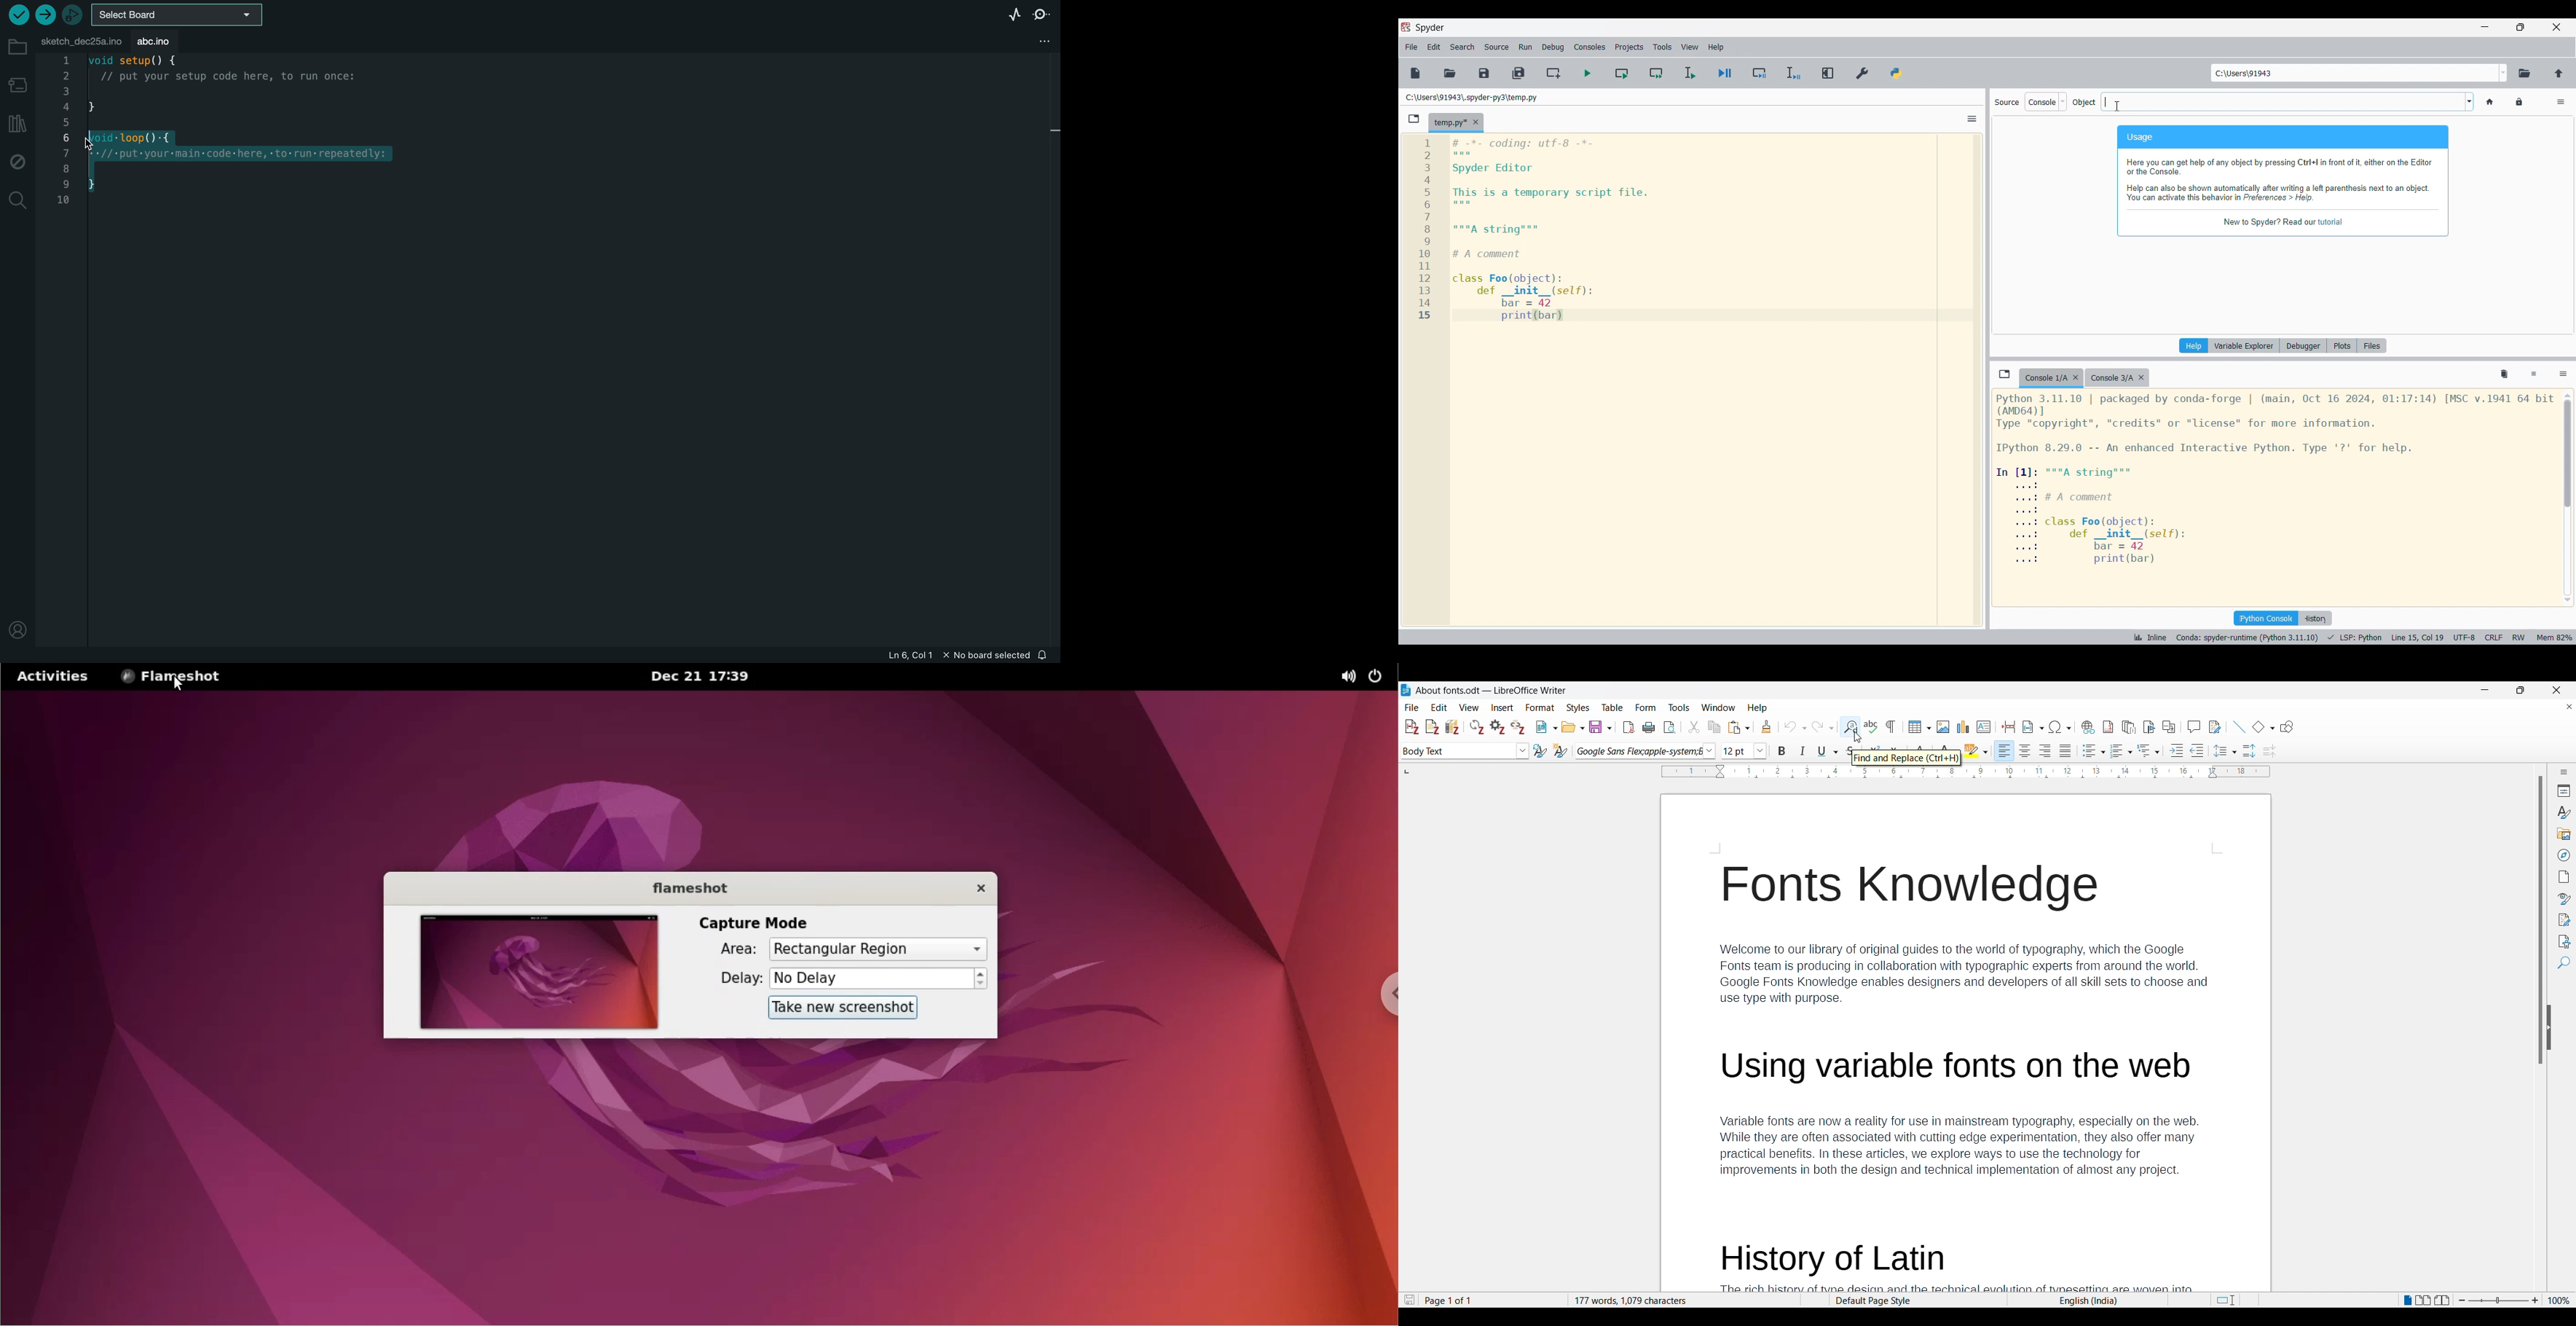 The width and height of the screenshot is (2576, 1344). Describe the element at coordinates (2521, 27) in the screenshot. I see `Show in smaller tab` at that location.